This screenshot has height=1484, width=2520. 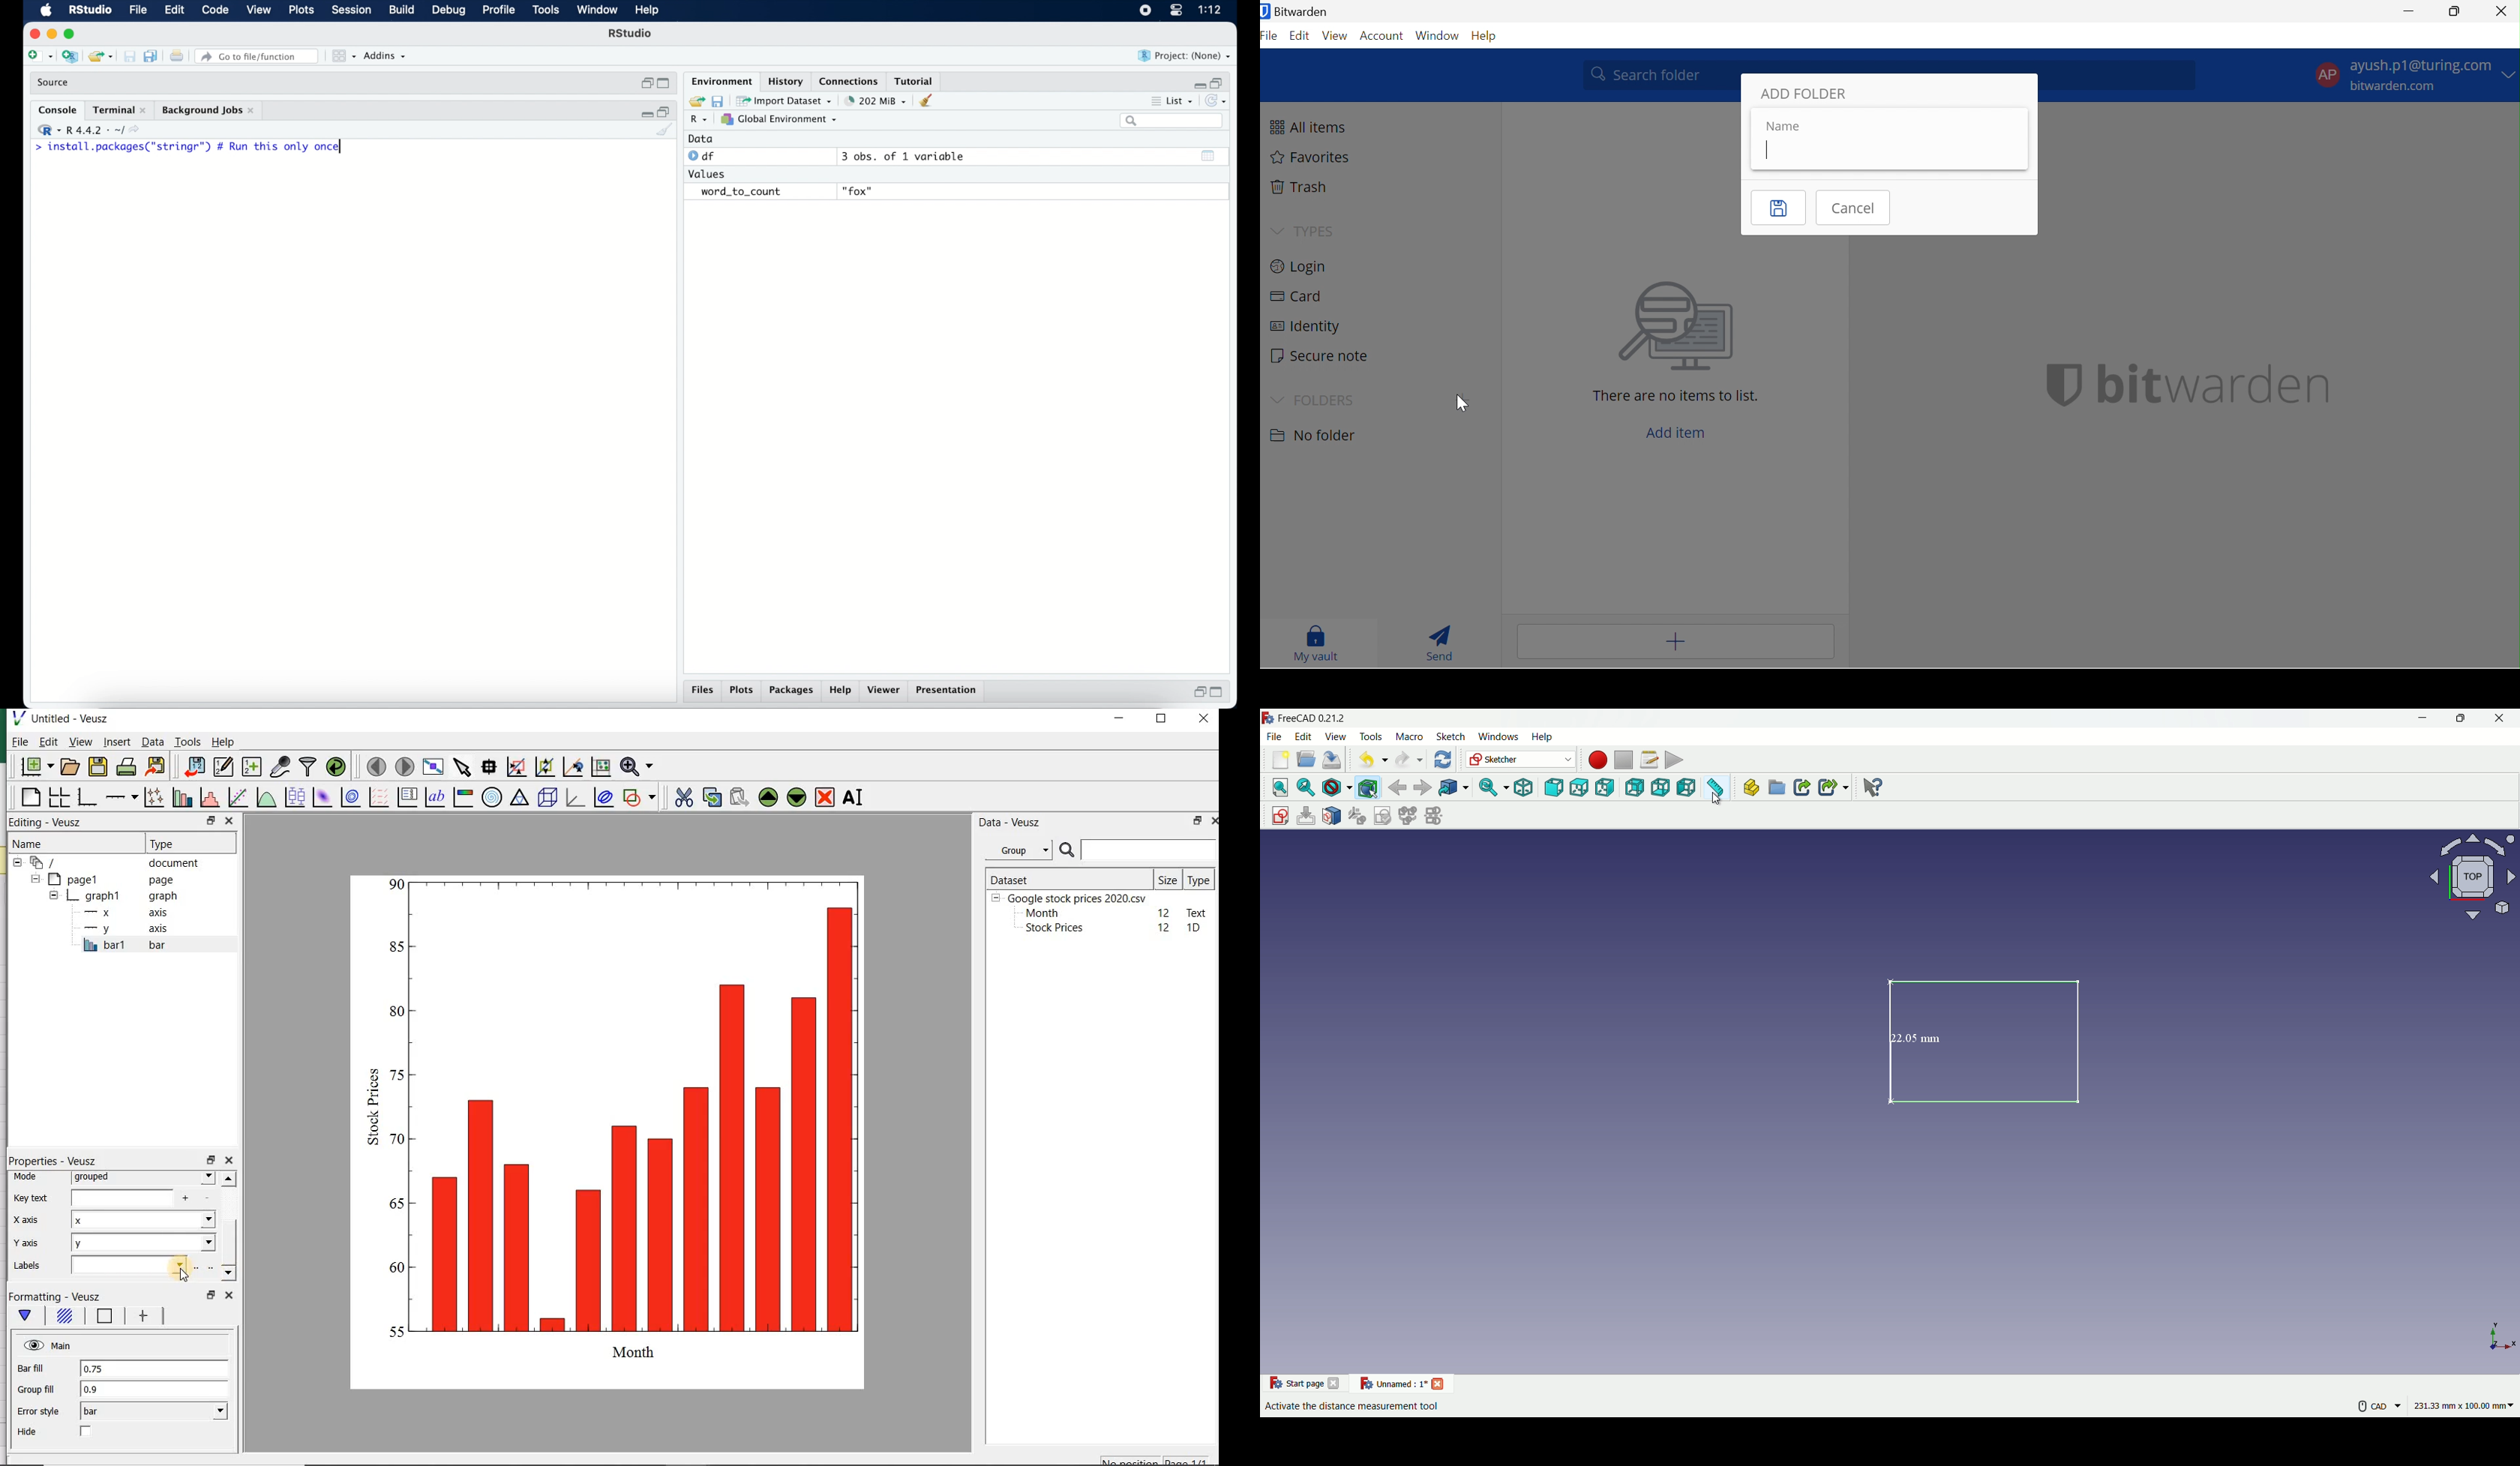 I want to click on Key text, so click(x=30, y=1199).